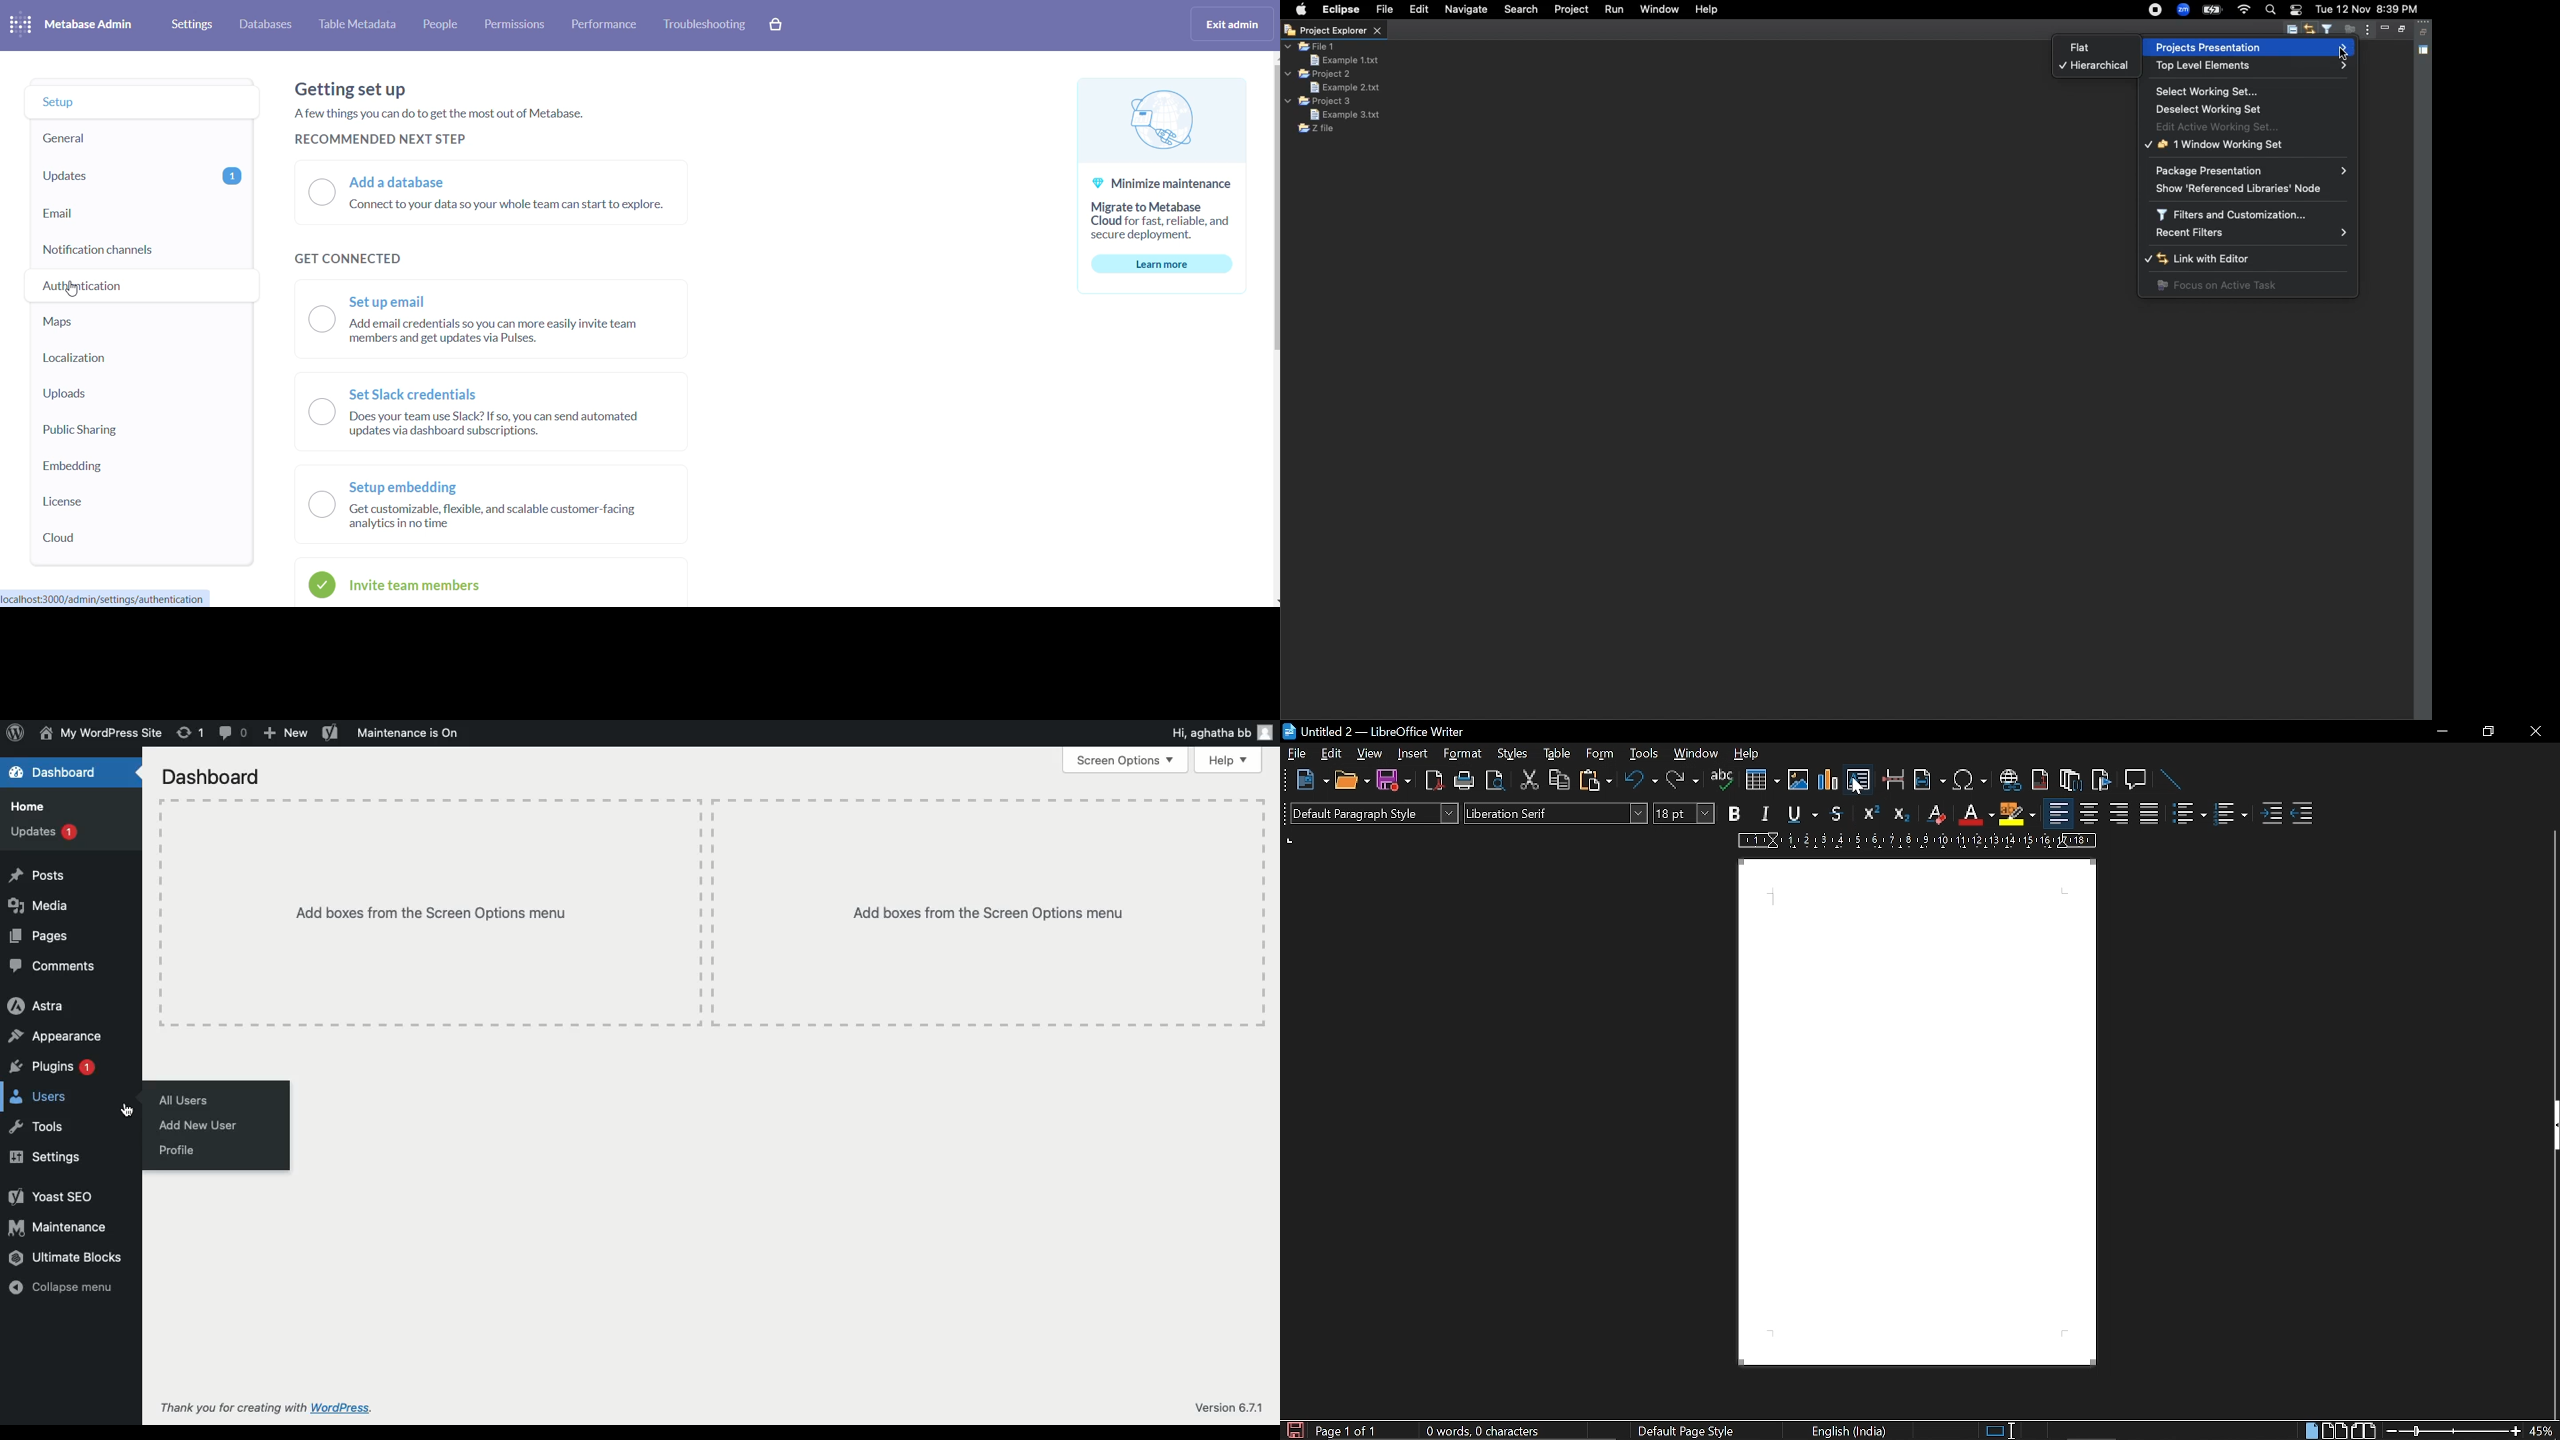  What do you see at coordinates (1316, 129) in the screenshot?
I see `Z file` at bounding box center [1316, 129].